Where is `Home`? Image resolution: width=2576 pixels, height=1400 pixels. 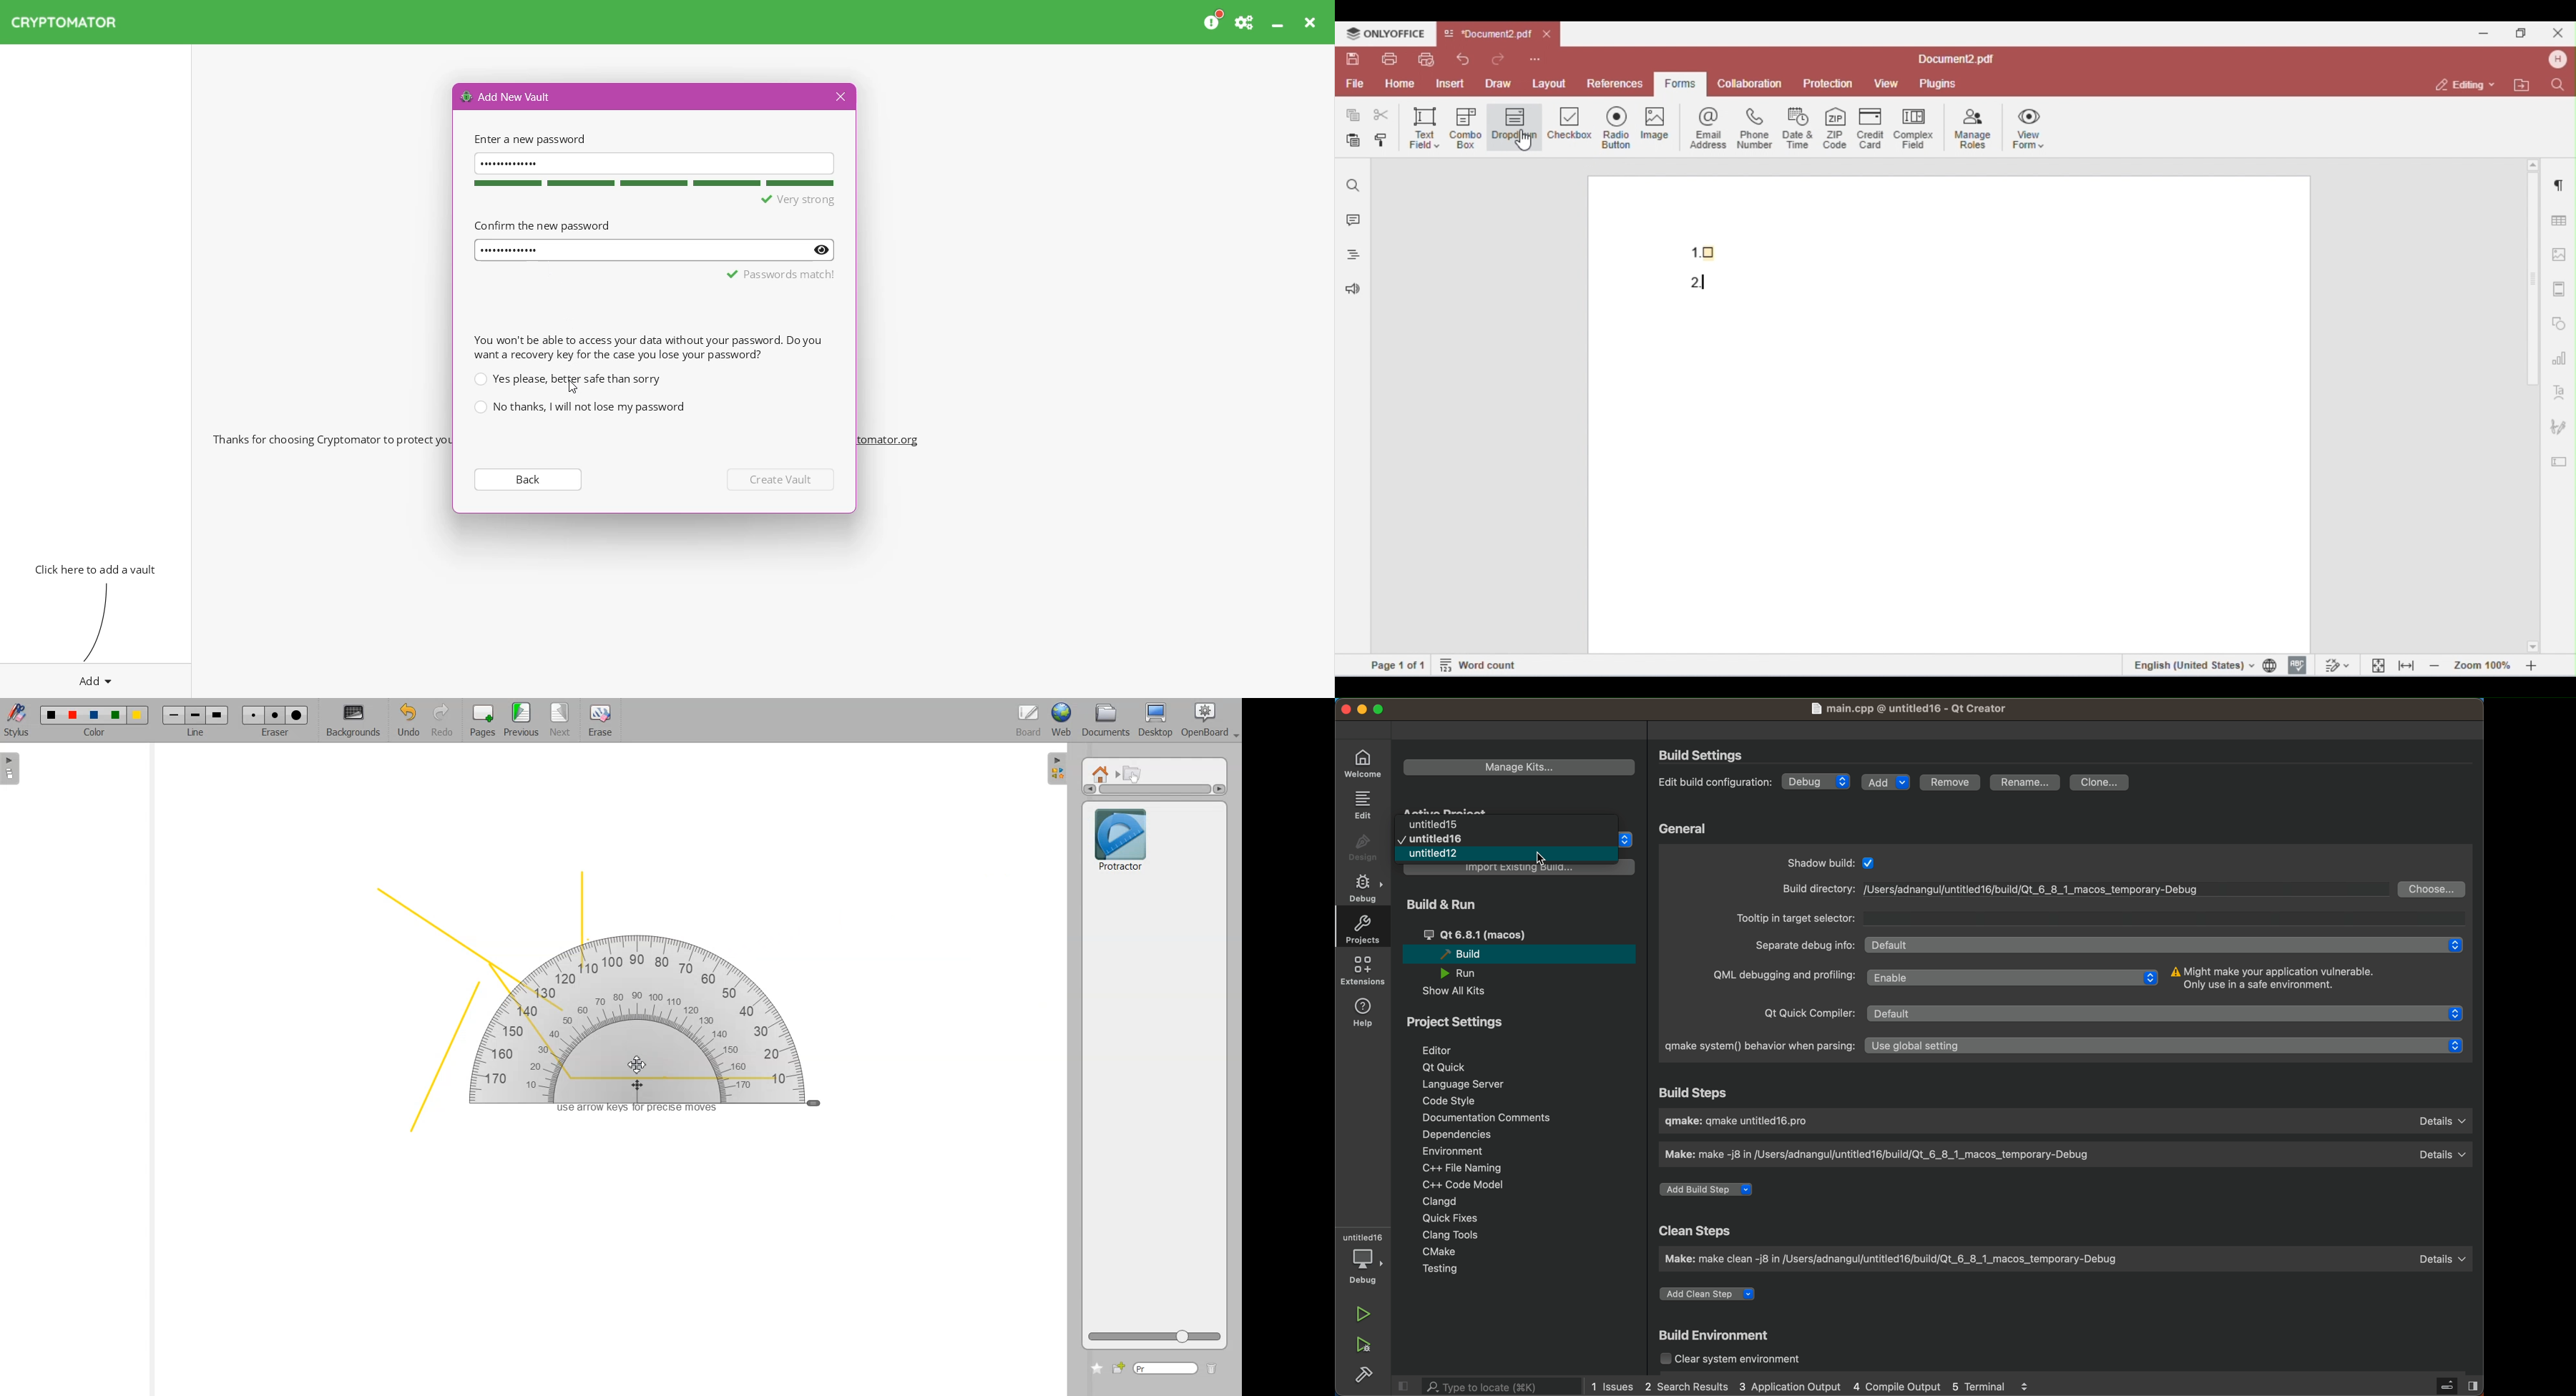 Home is located at coordinates (1103, 773).